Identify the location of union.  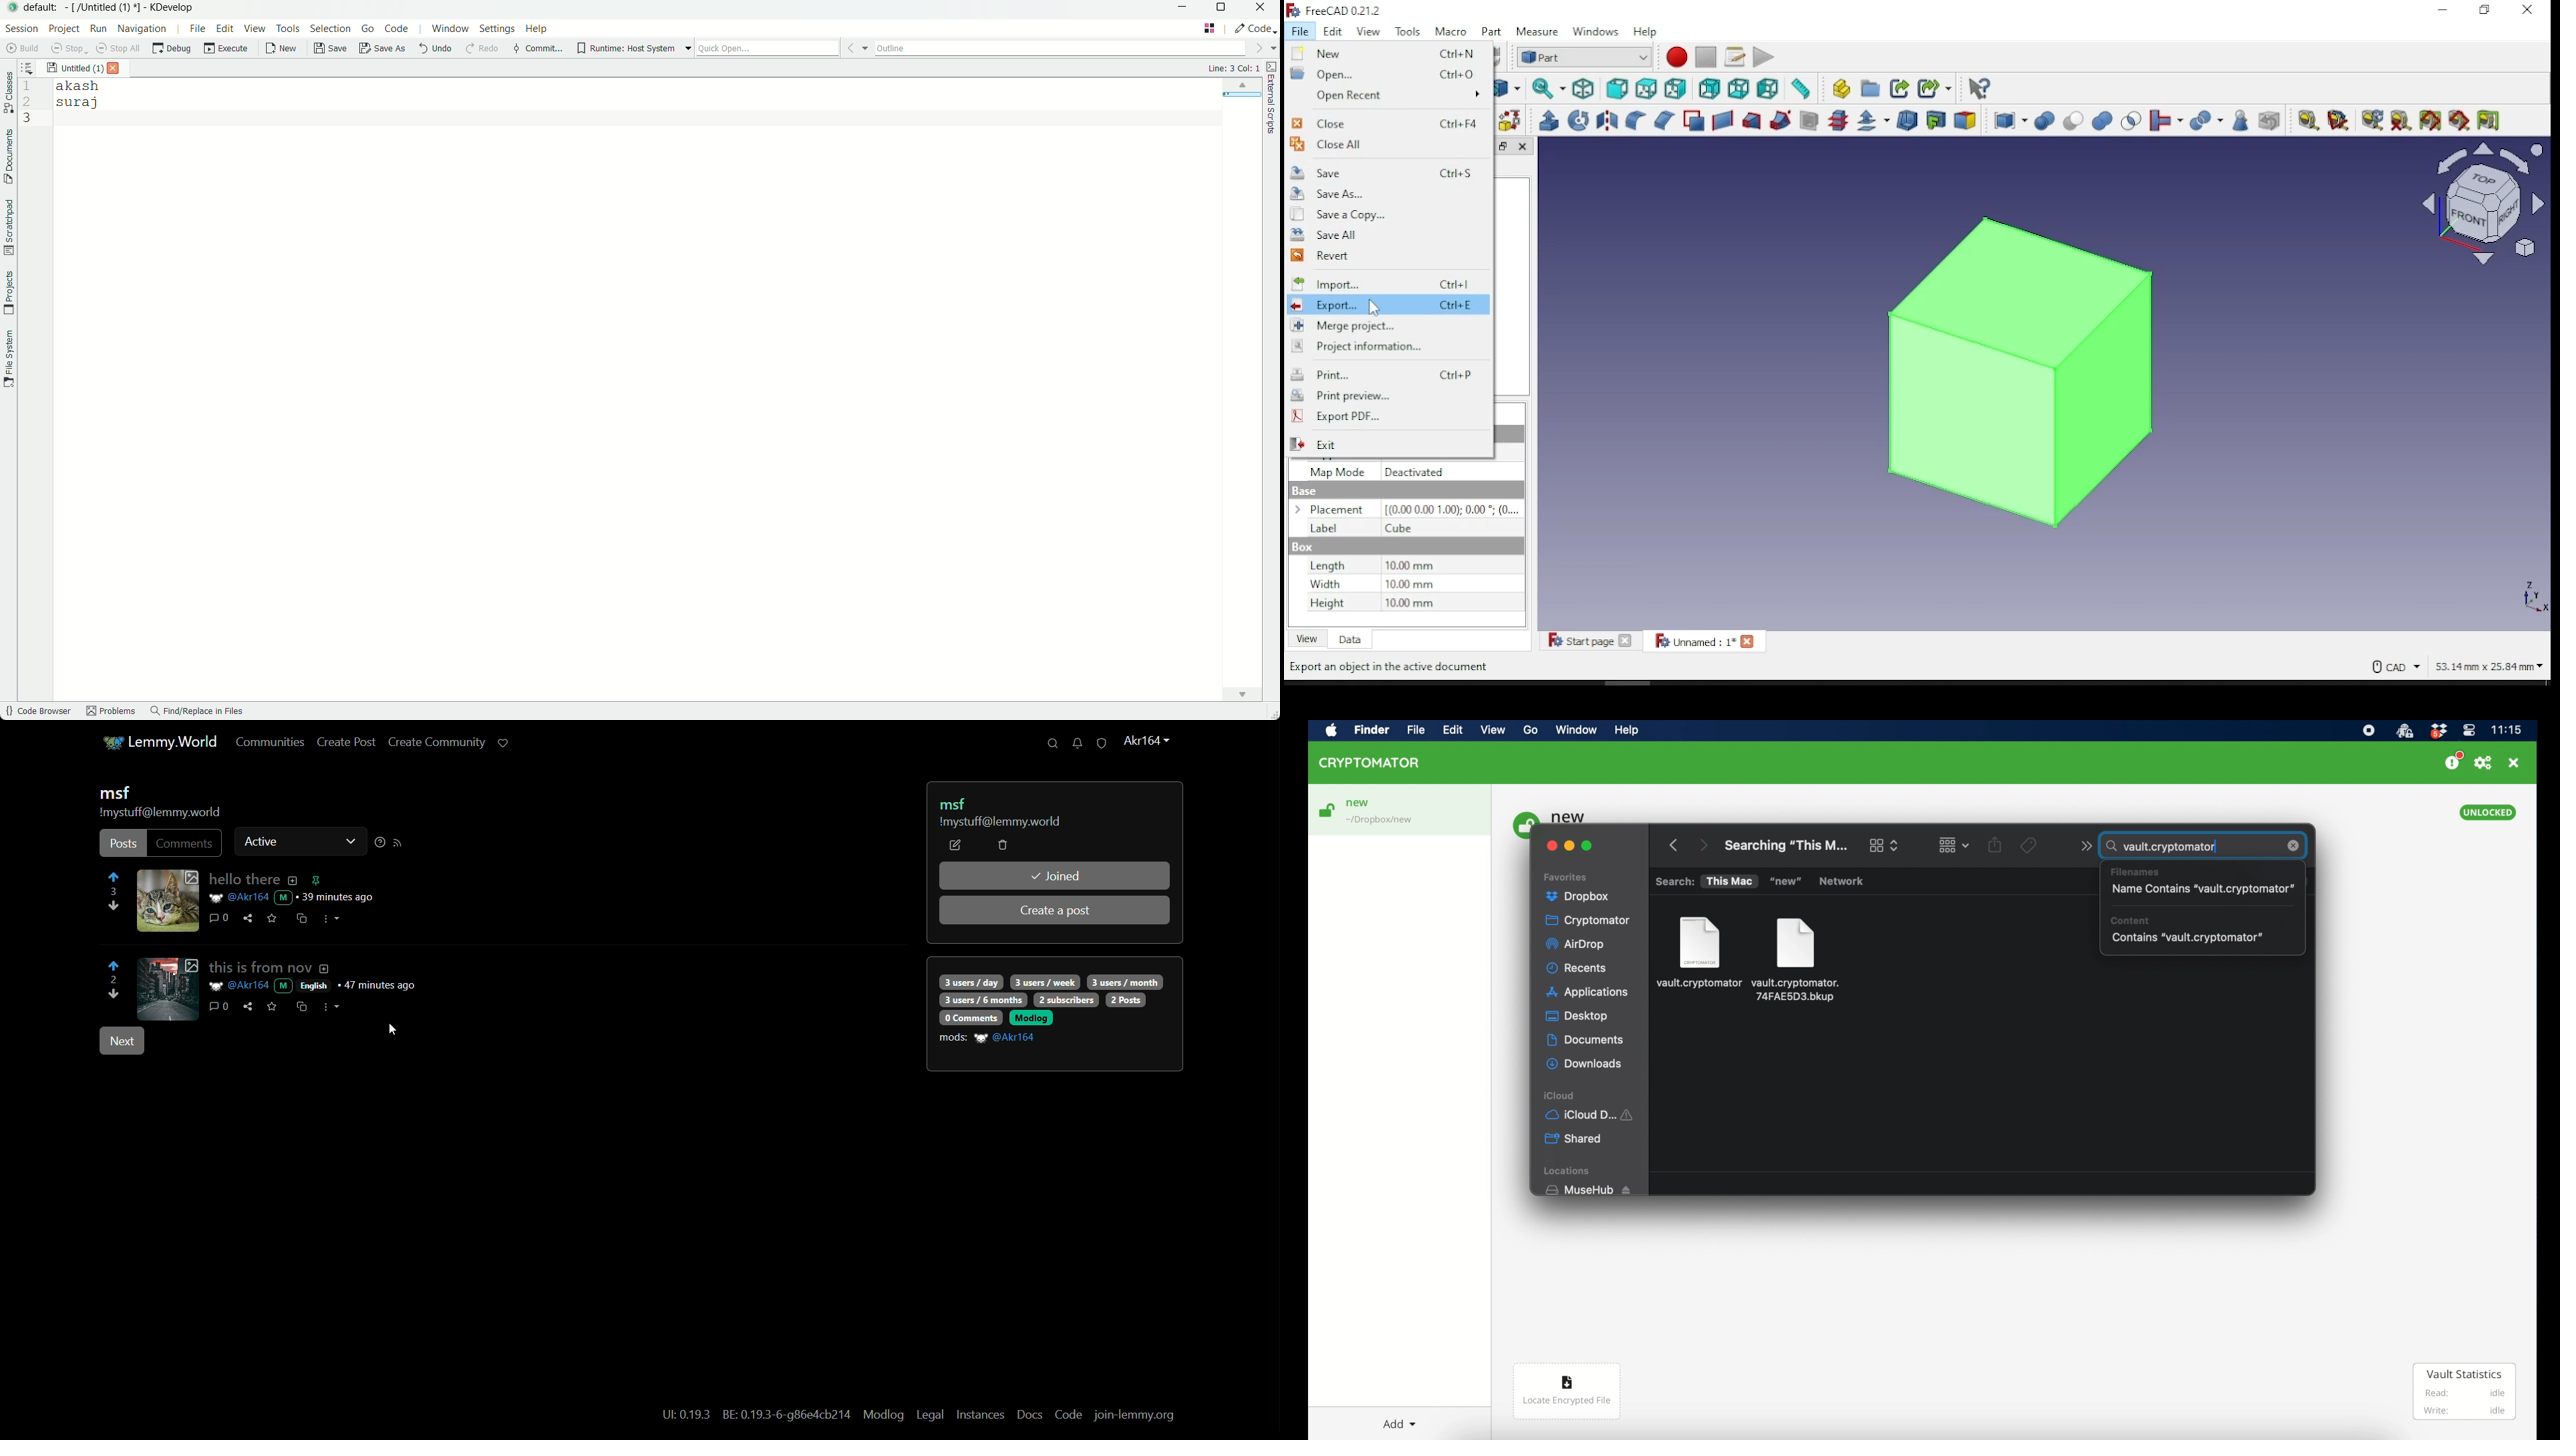
(2102, 121).